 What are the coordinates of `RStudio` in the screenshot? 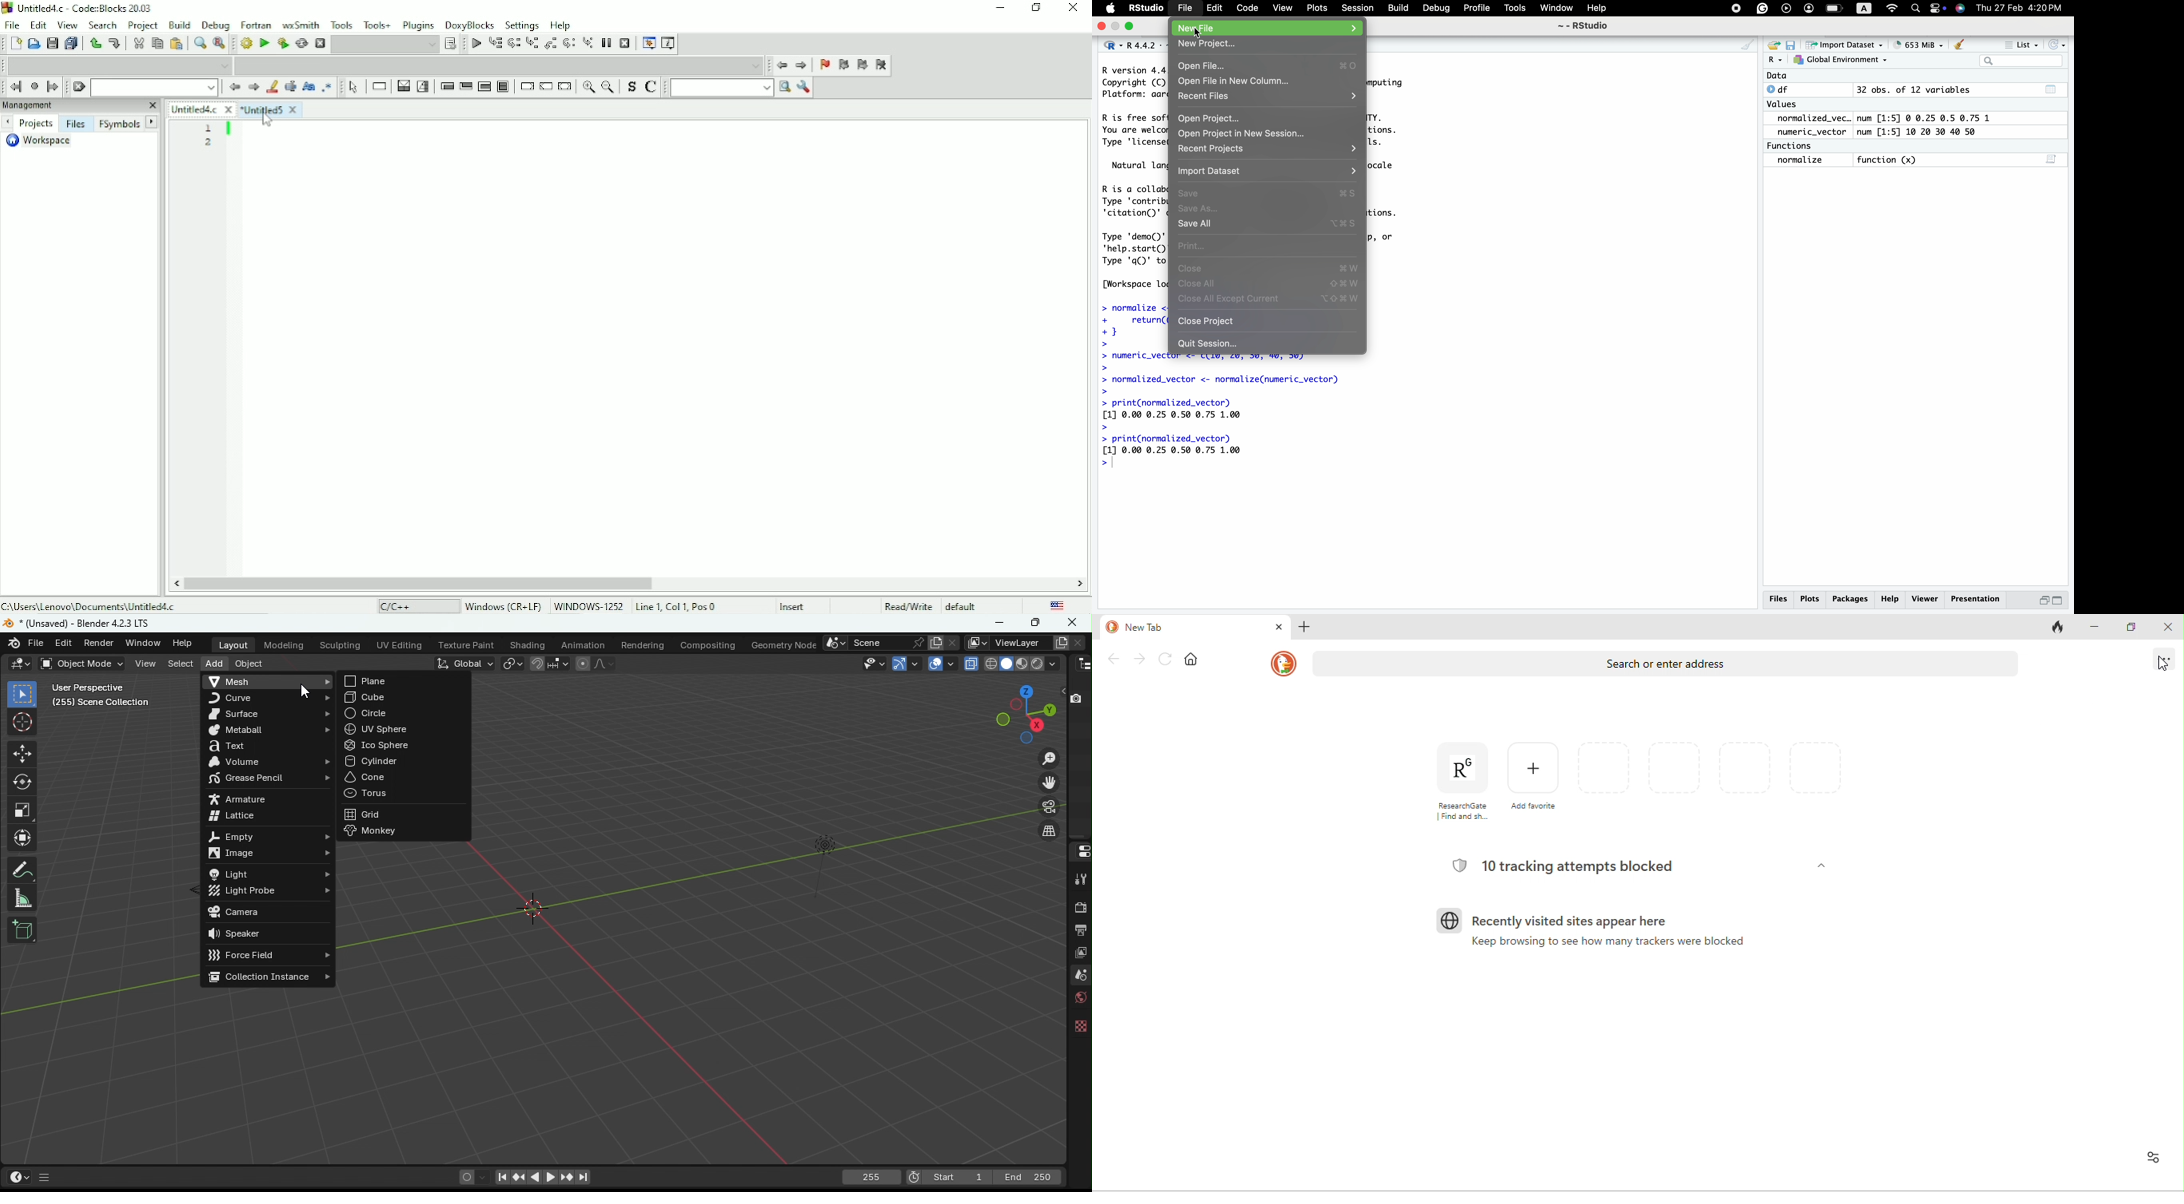 It's located at (1147, 9).